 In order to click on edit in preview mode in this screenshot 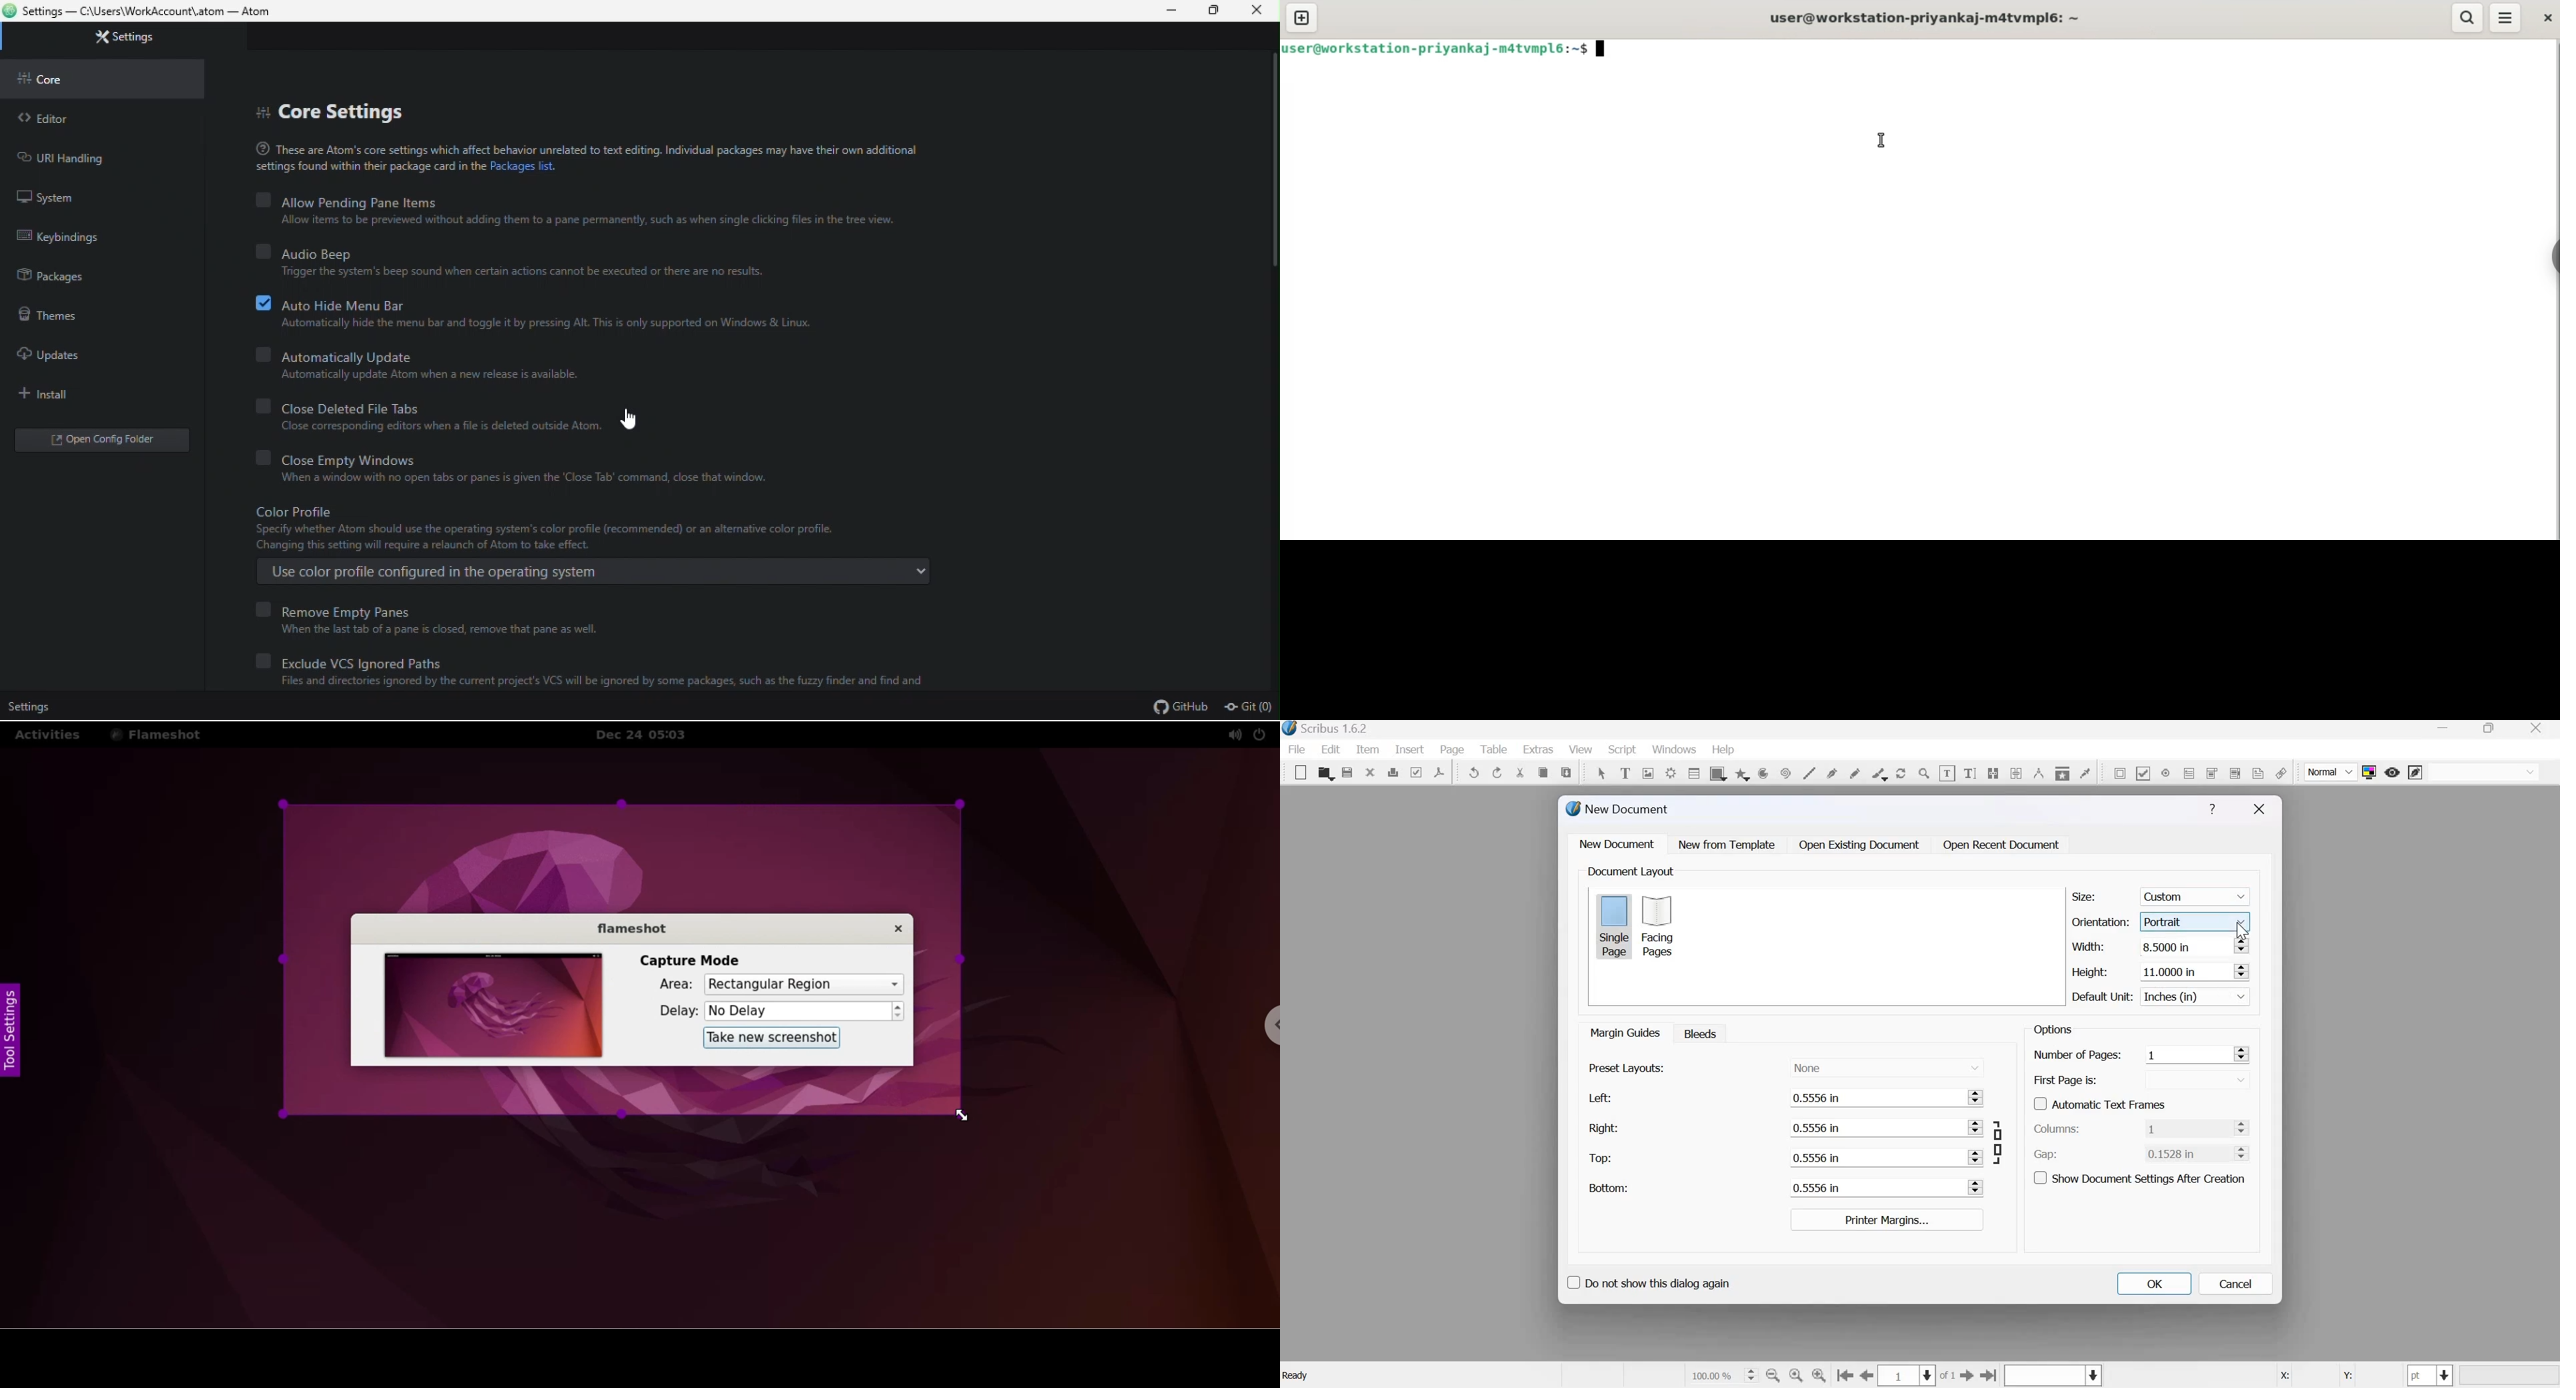, I will do `click(2415, 773)`.